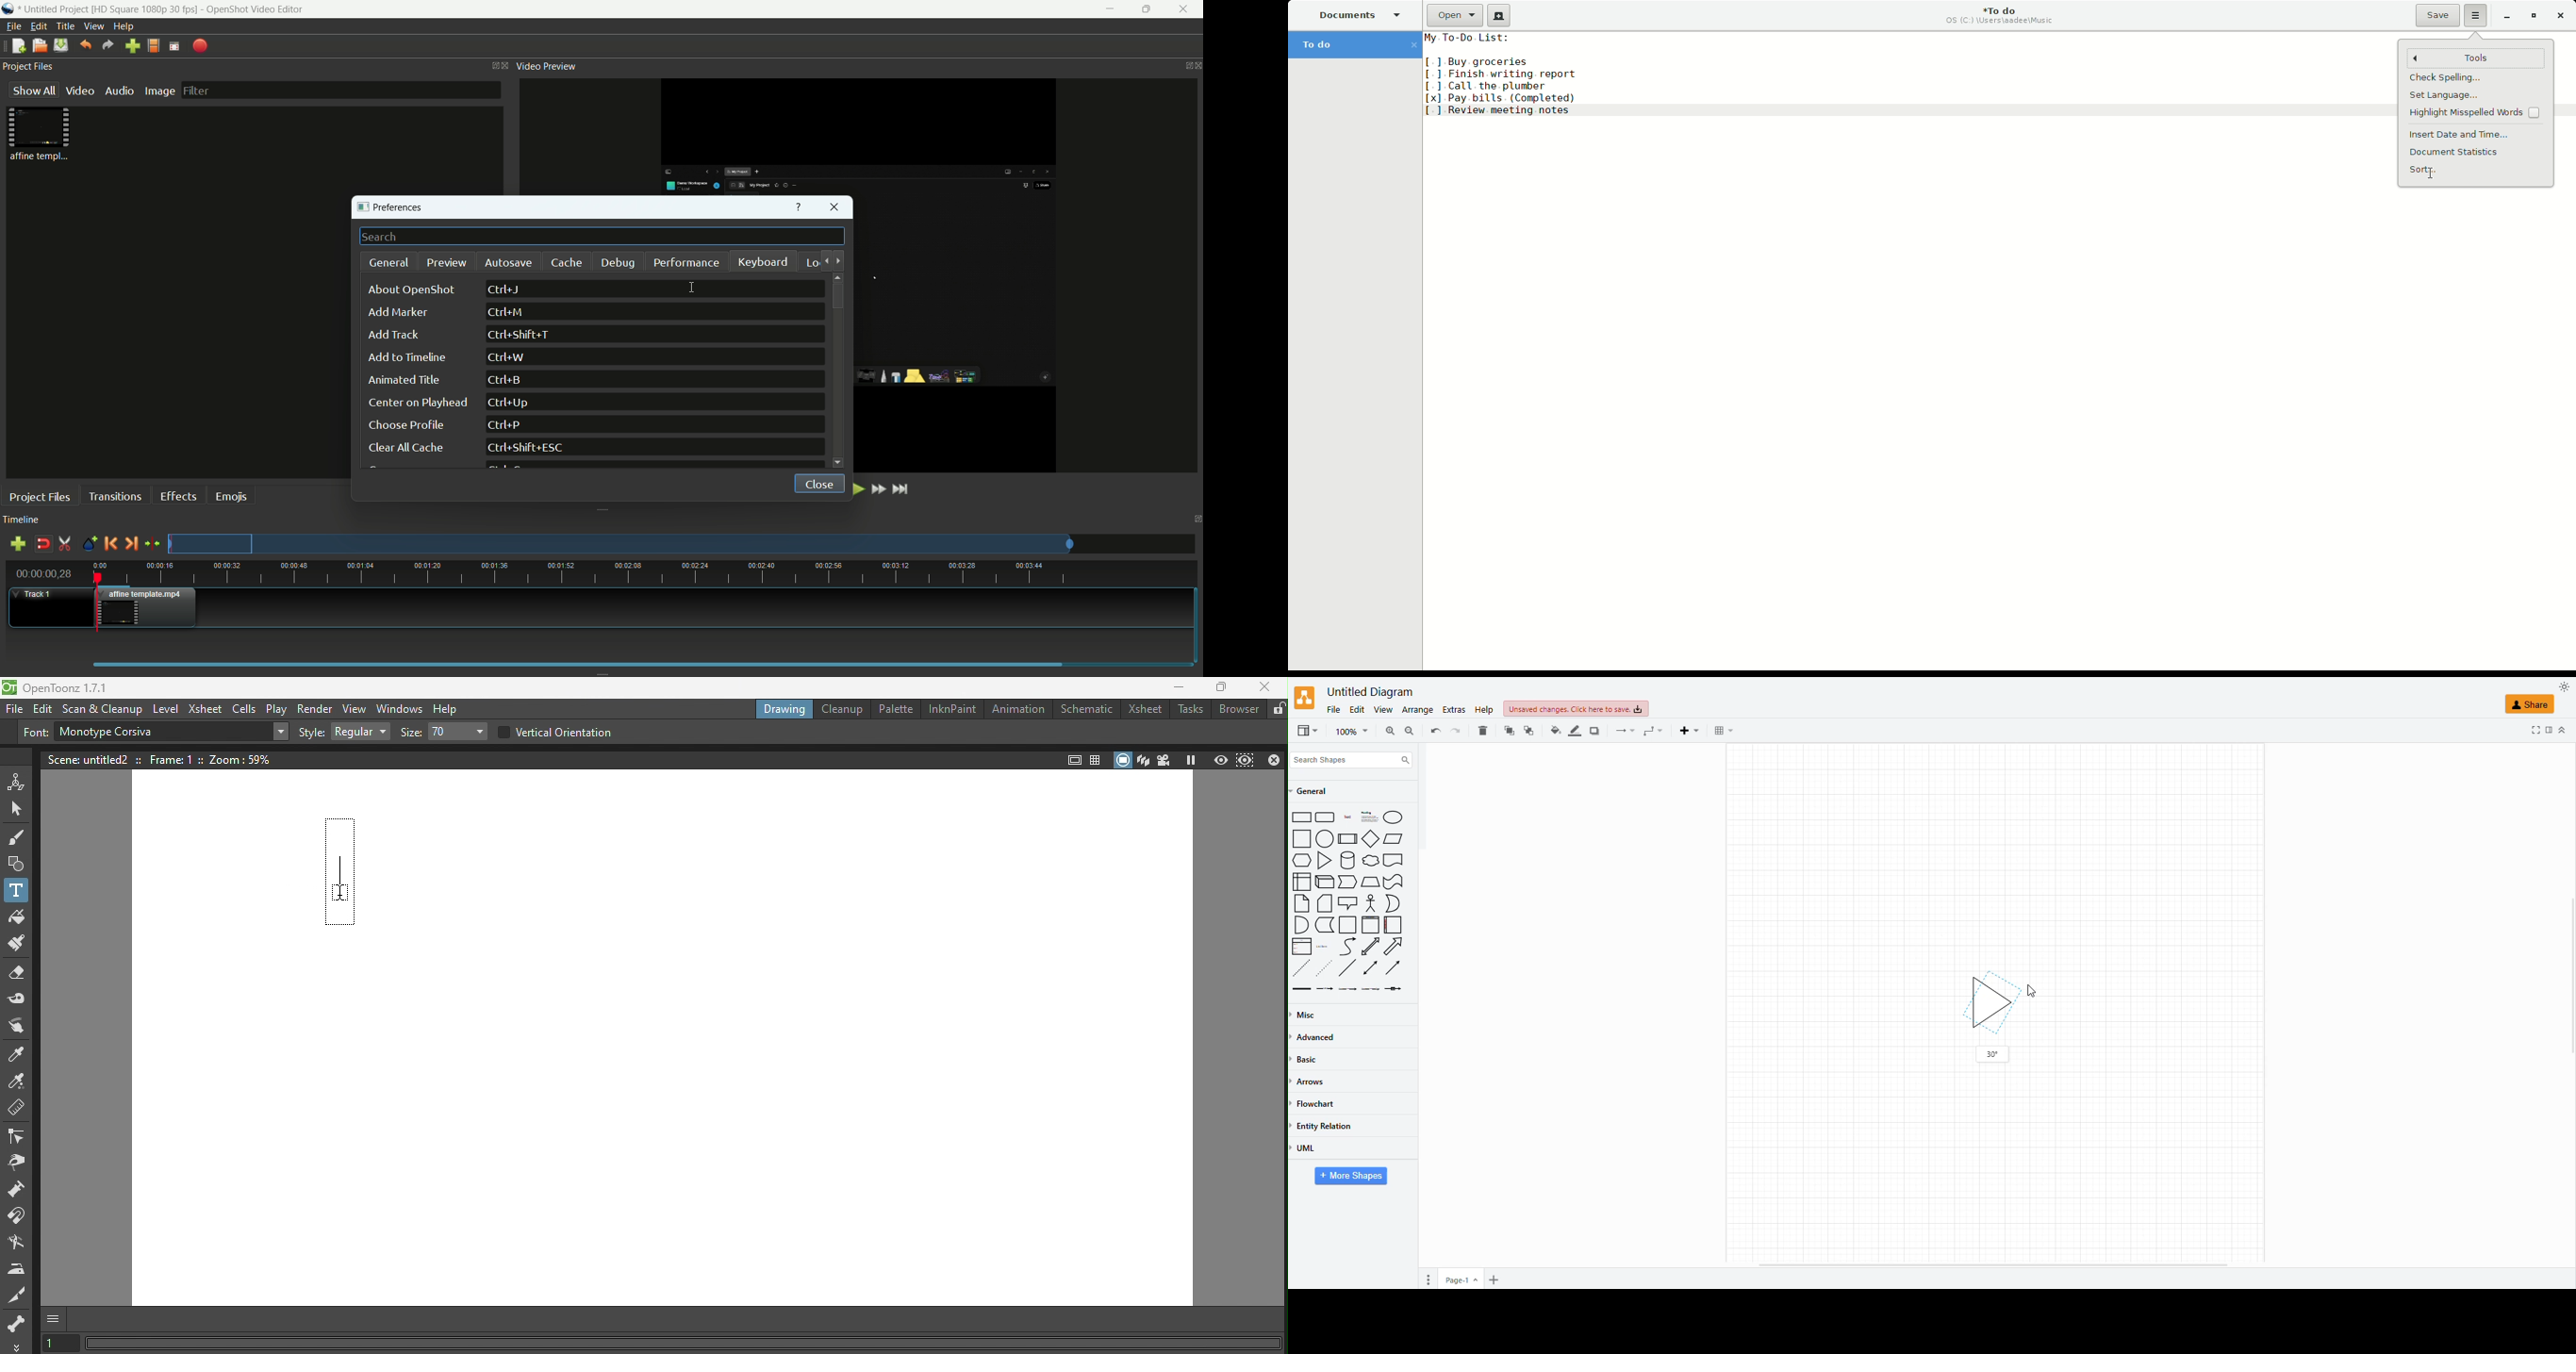  Describe the element at coordinates (19, 1053) in the screenshot. I see `Style picker tool` at that location.